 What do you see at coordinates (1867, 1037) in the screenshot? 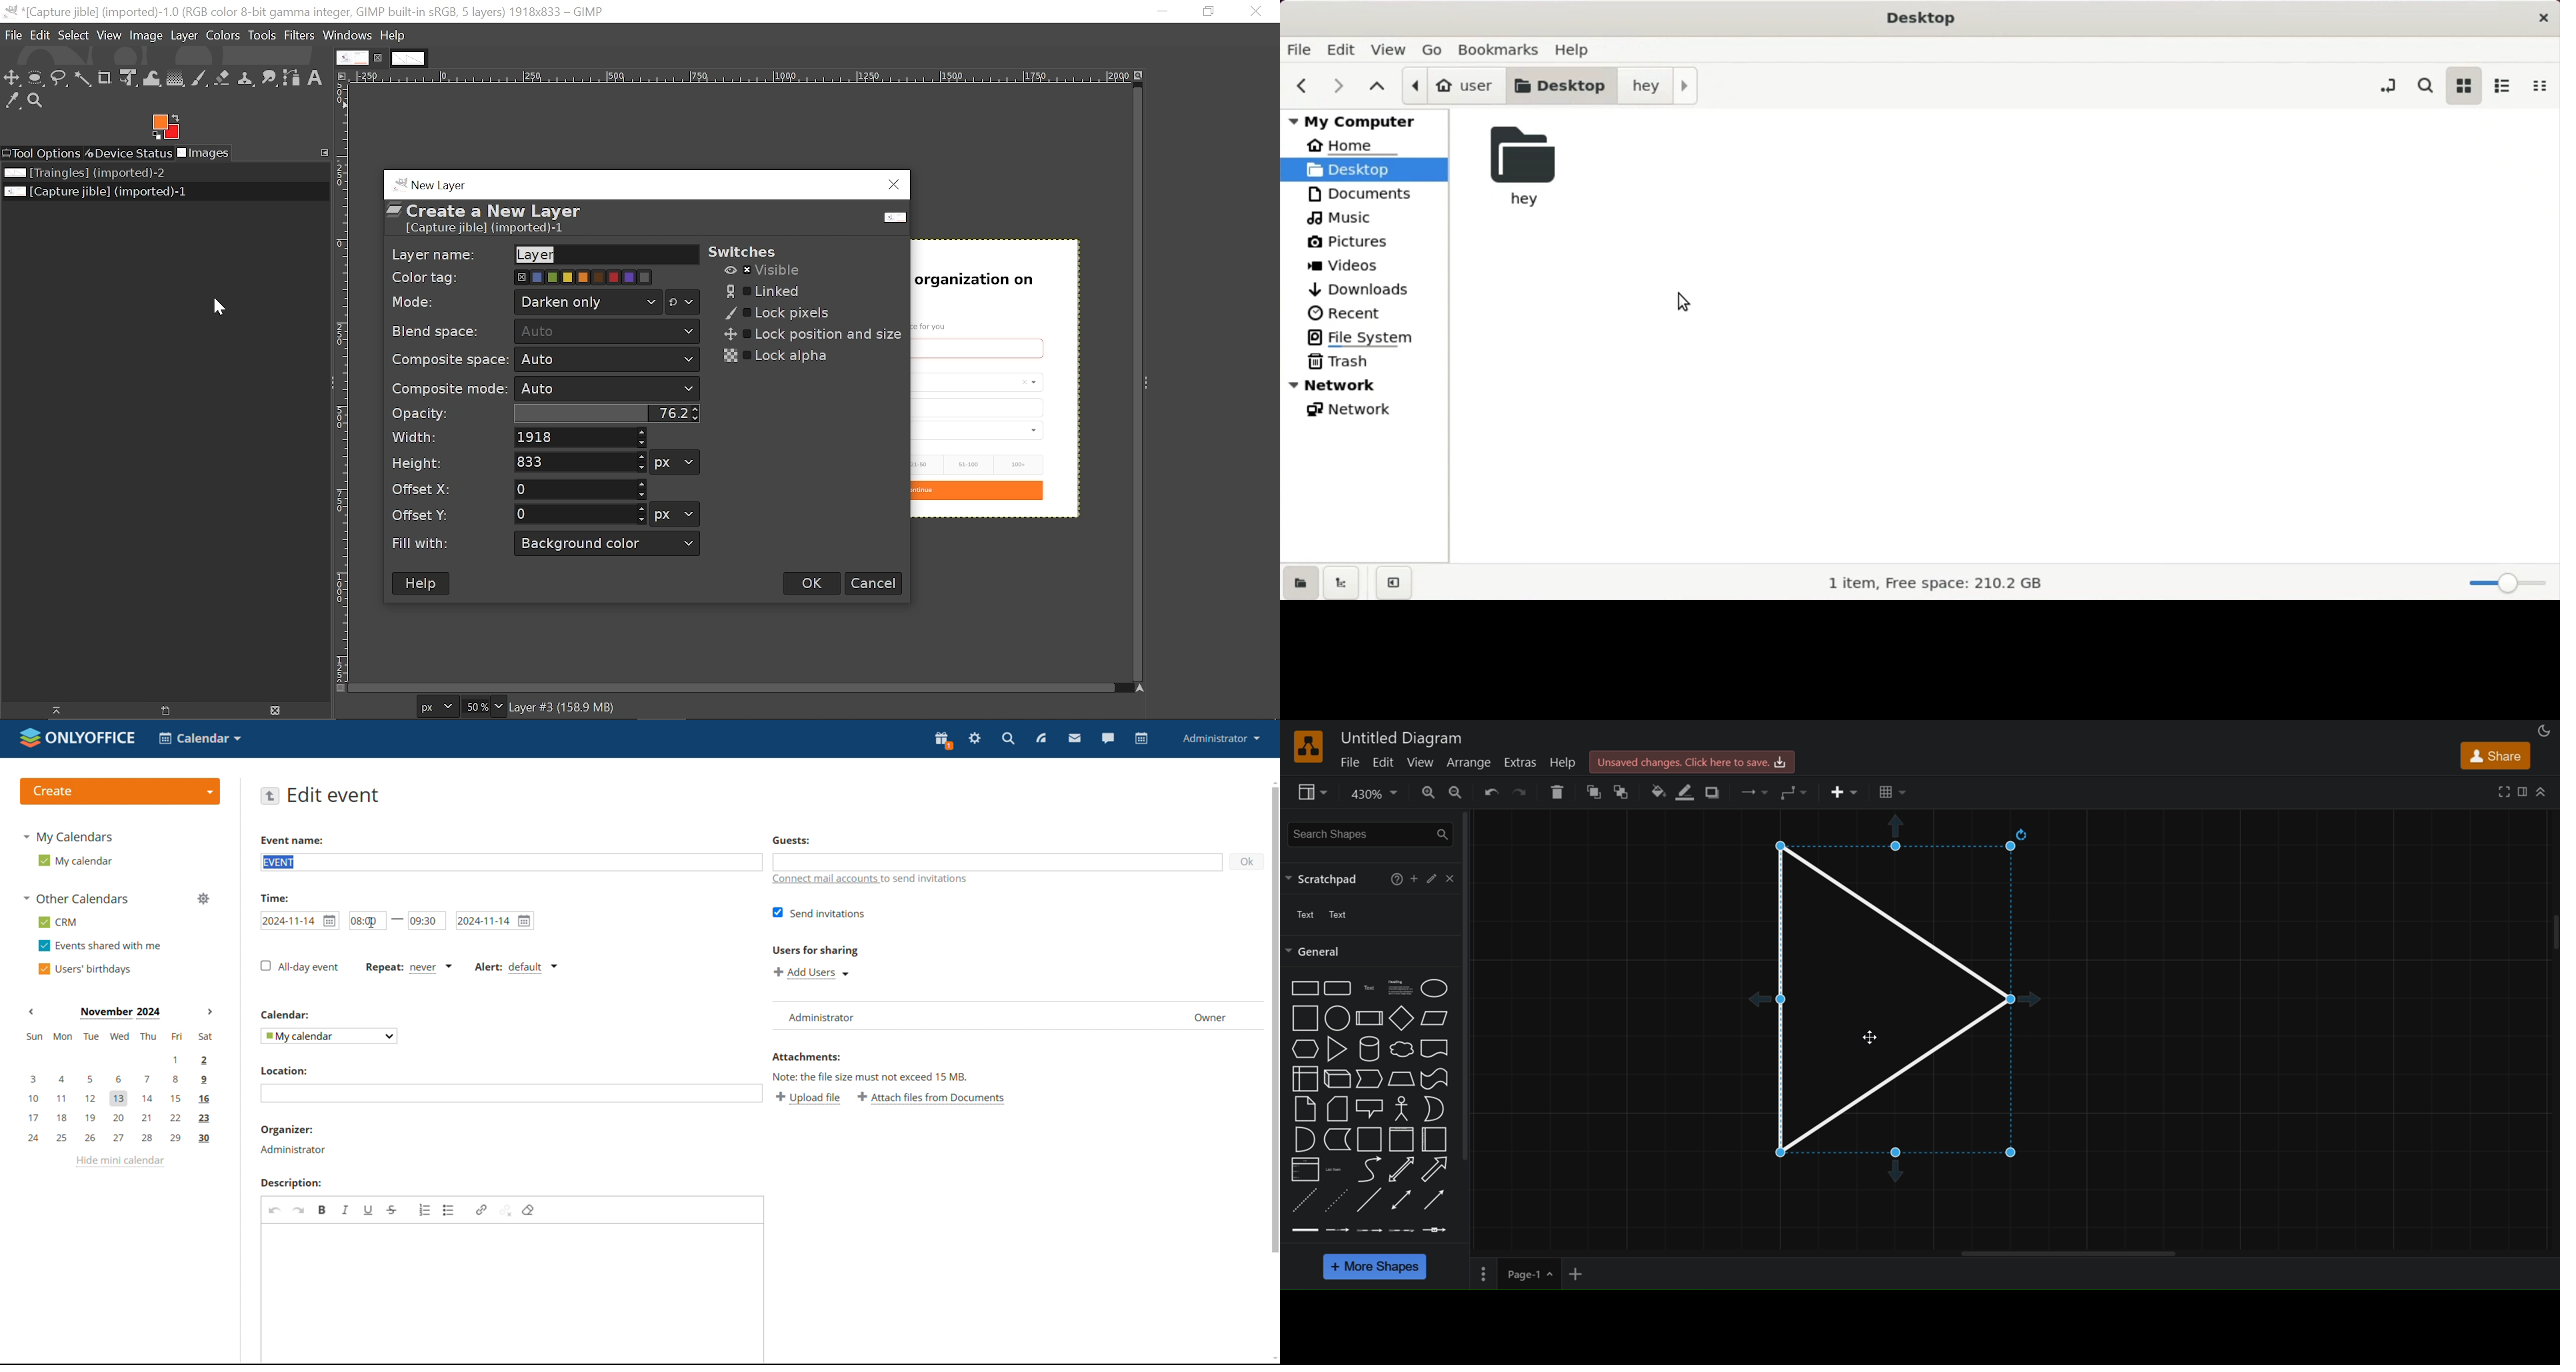
I see `cursor` at bounding box center [1867, 1037].